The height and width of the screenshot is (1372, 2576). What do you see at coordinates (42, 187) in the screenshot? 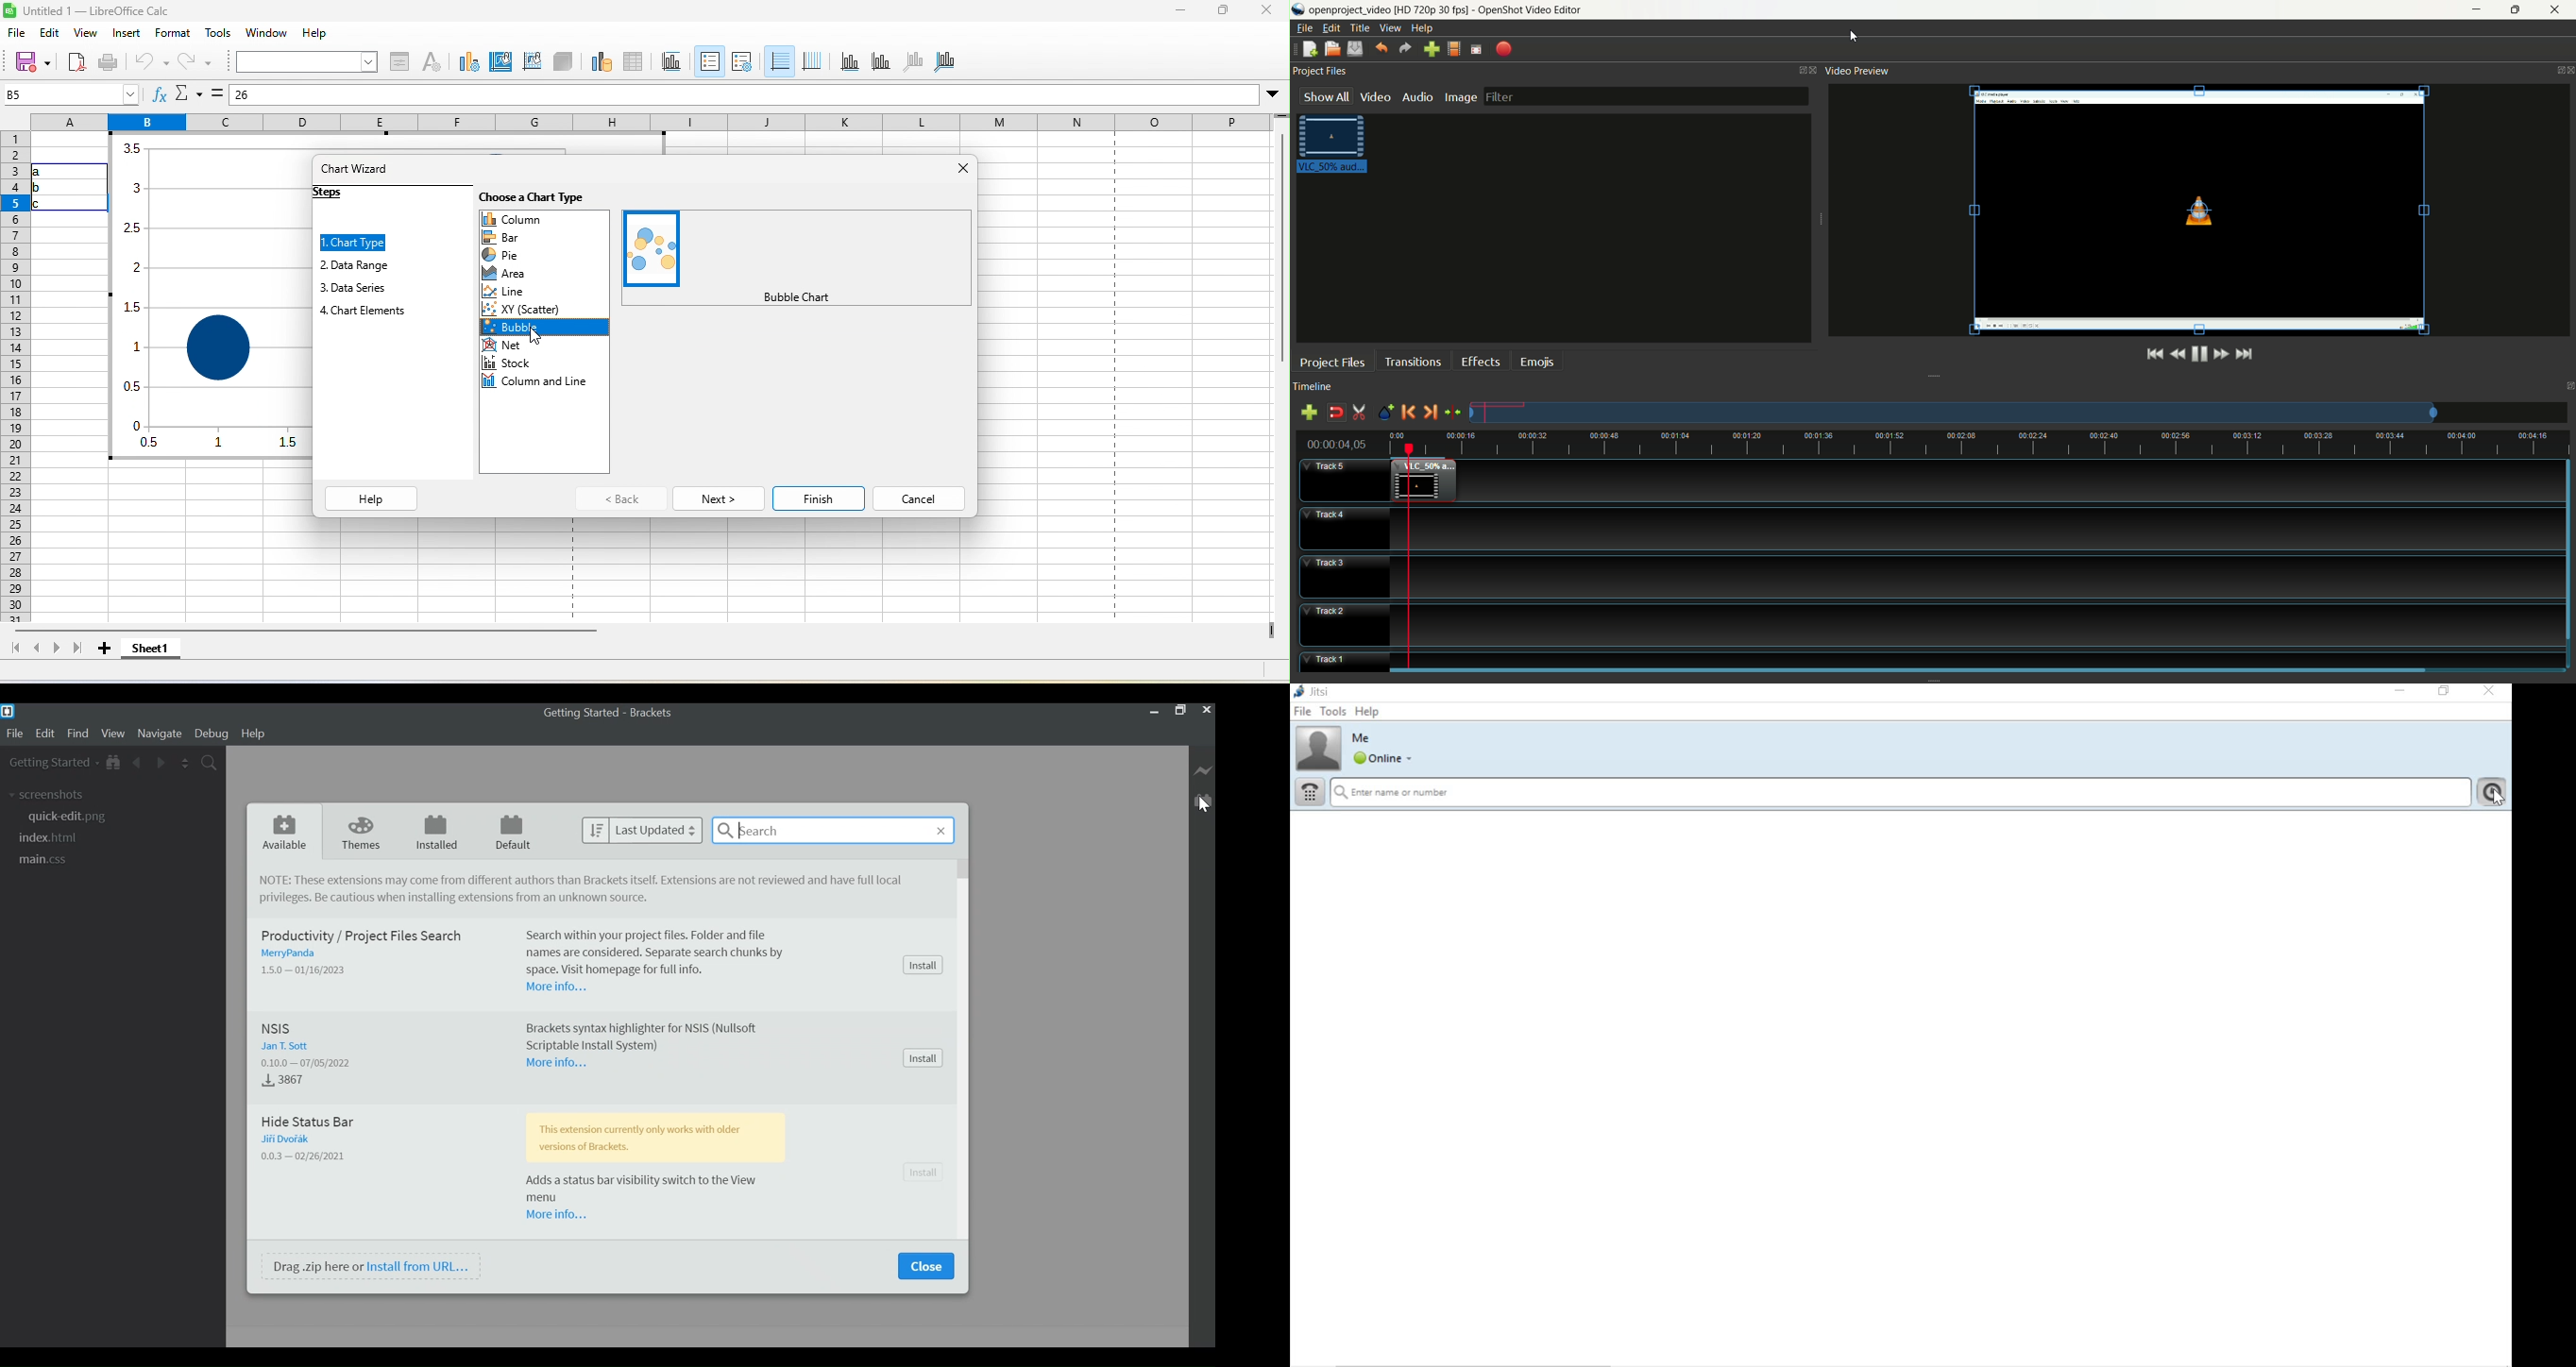
I see `b` at bounding box center [42, 187].